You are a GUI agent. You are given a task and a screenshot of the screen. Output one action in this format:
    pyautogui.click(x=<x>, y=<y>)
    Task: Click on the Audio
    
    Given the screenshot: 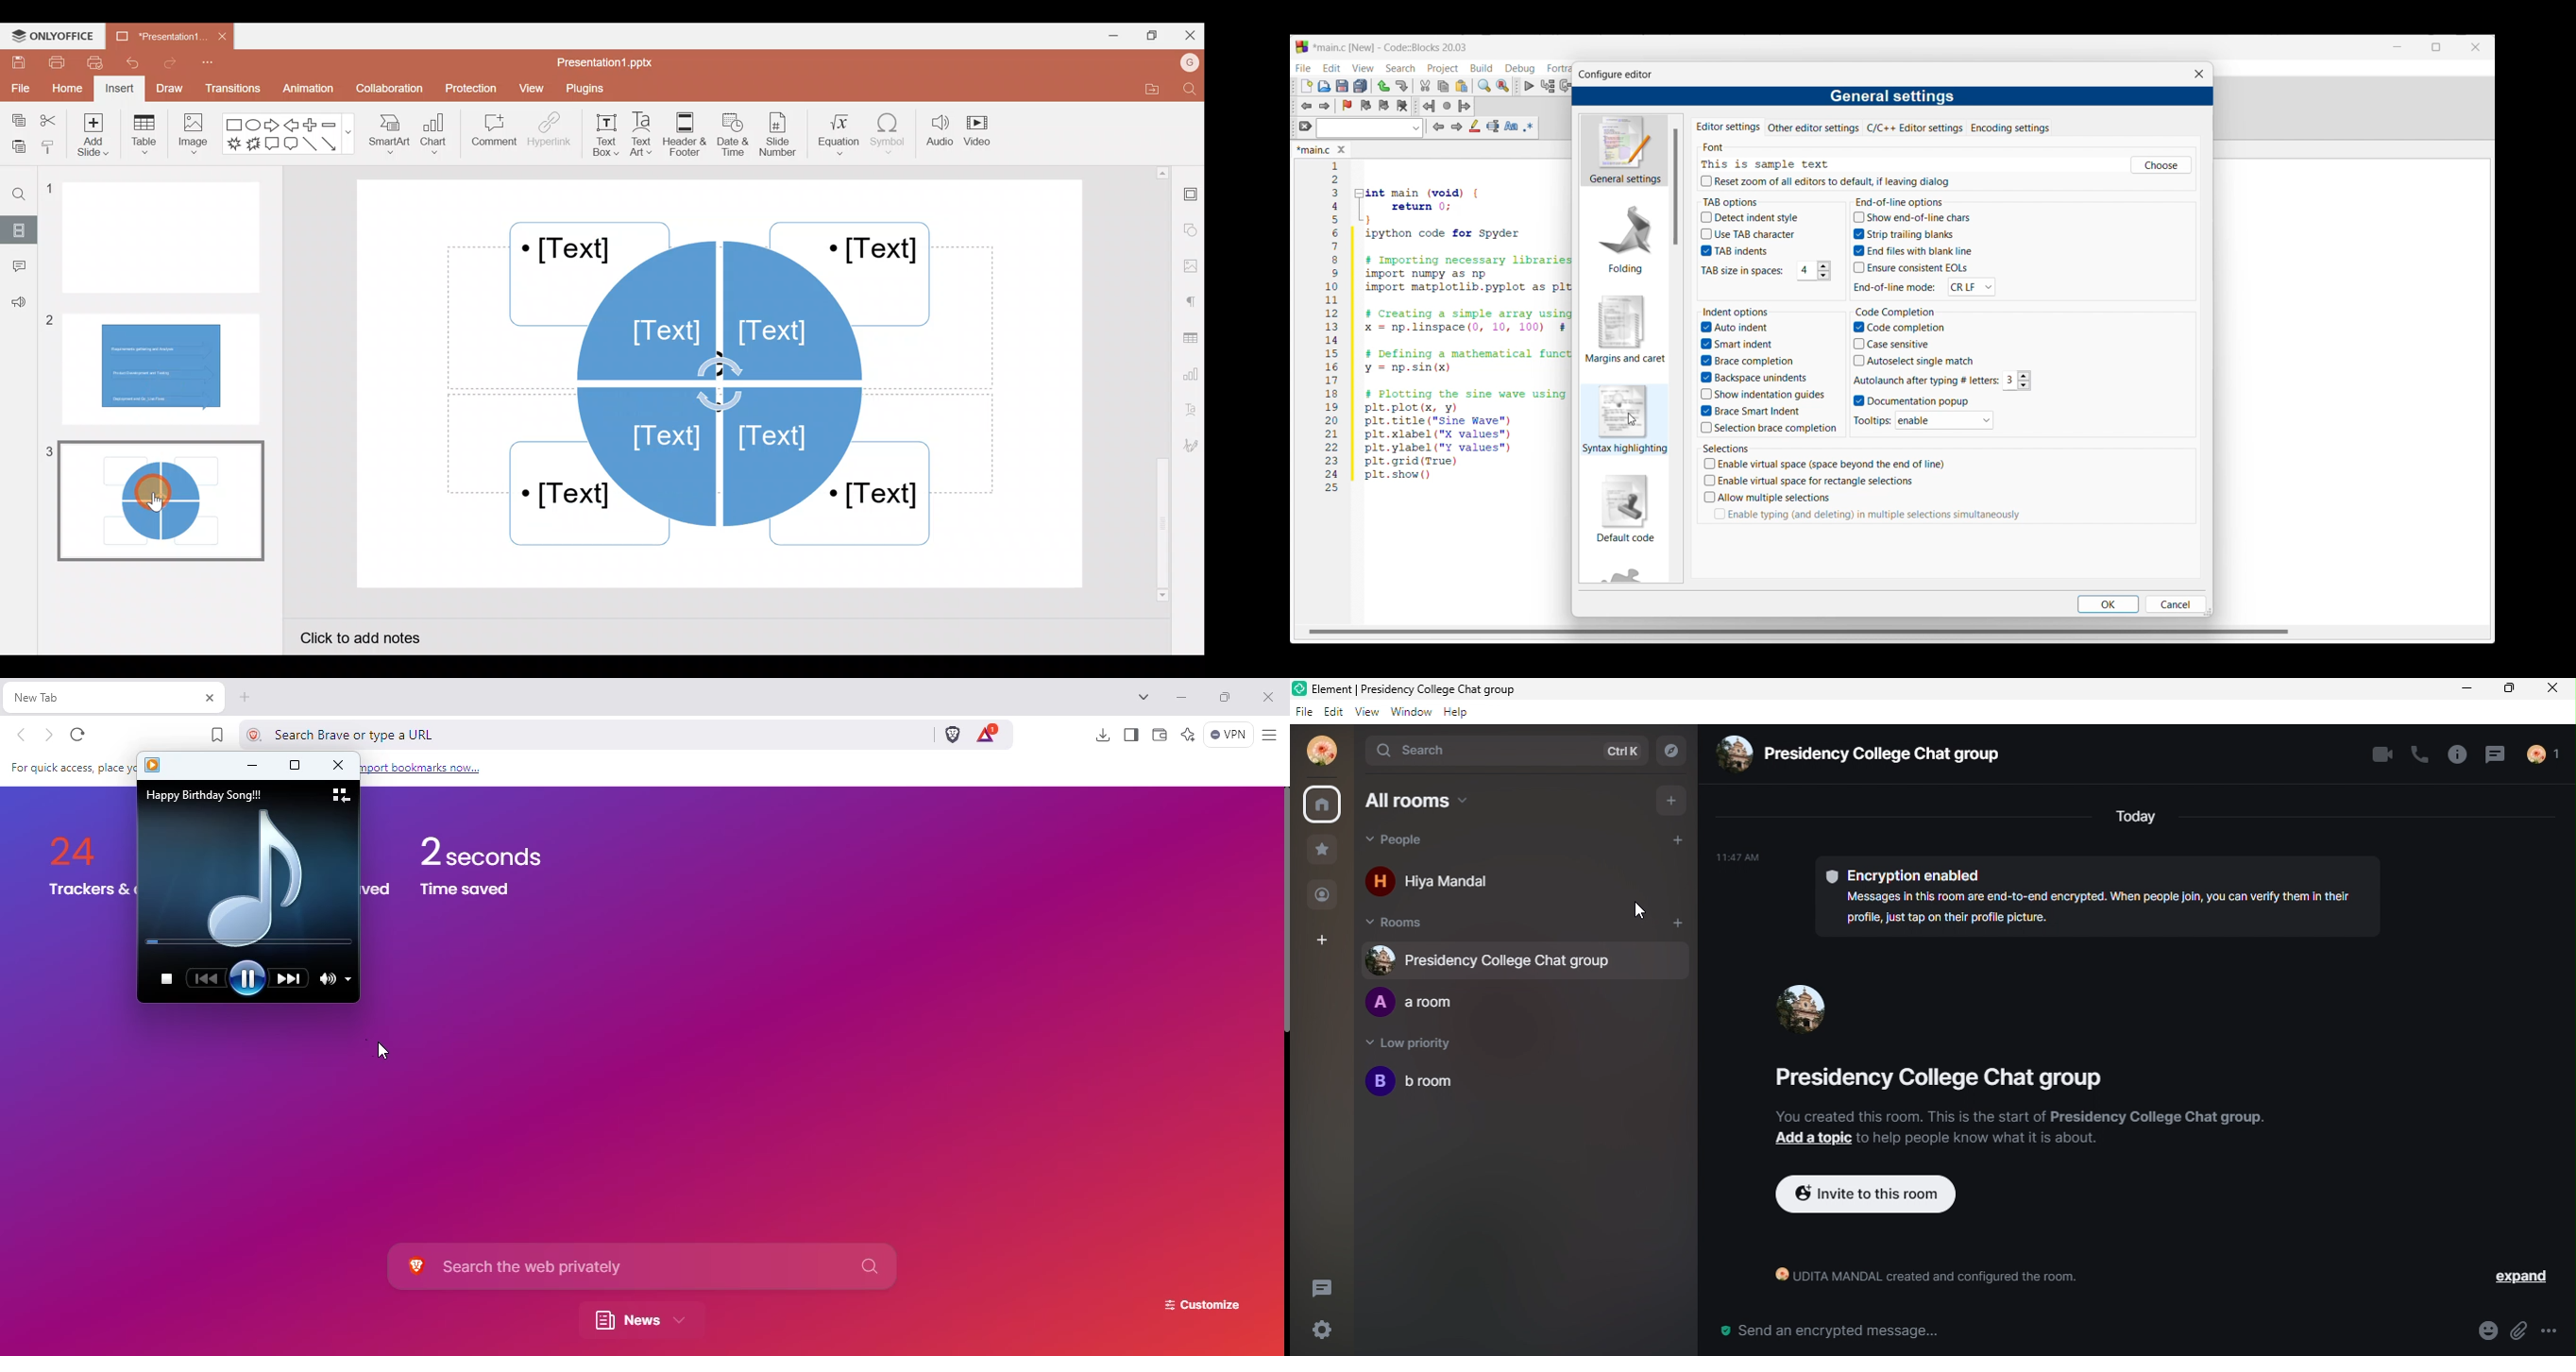 What is the action you would take?
    pyautogui.click(x=937, y=135)
    